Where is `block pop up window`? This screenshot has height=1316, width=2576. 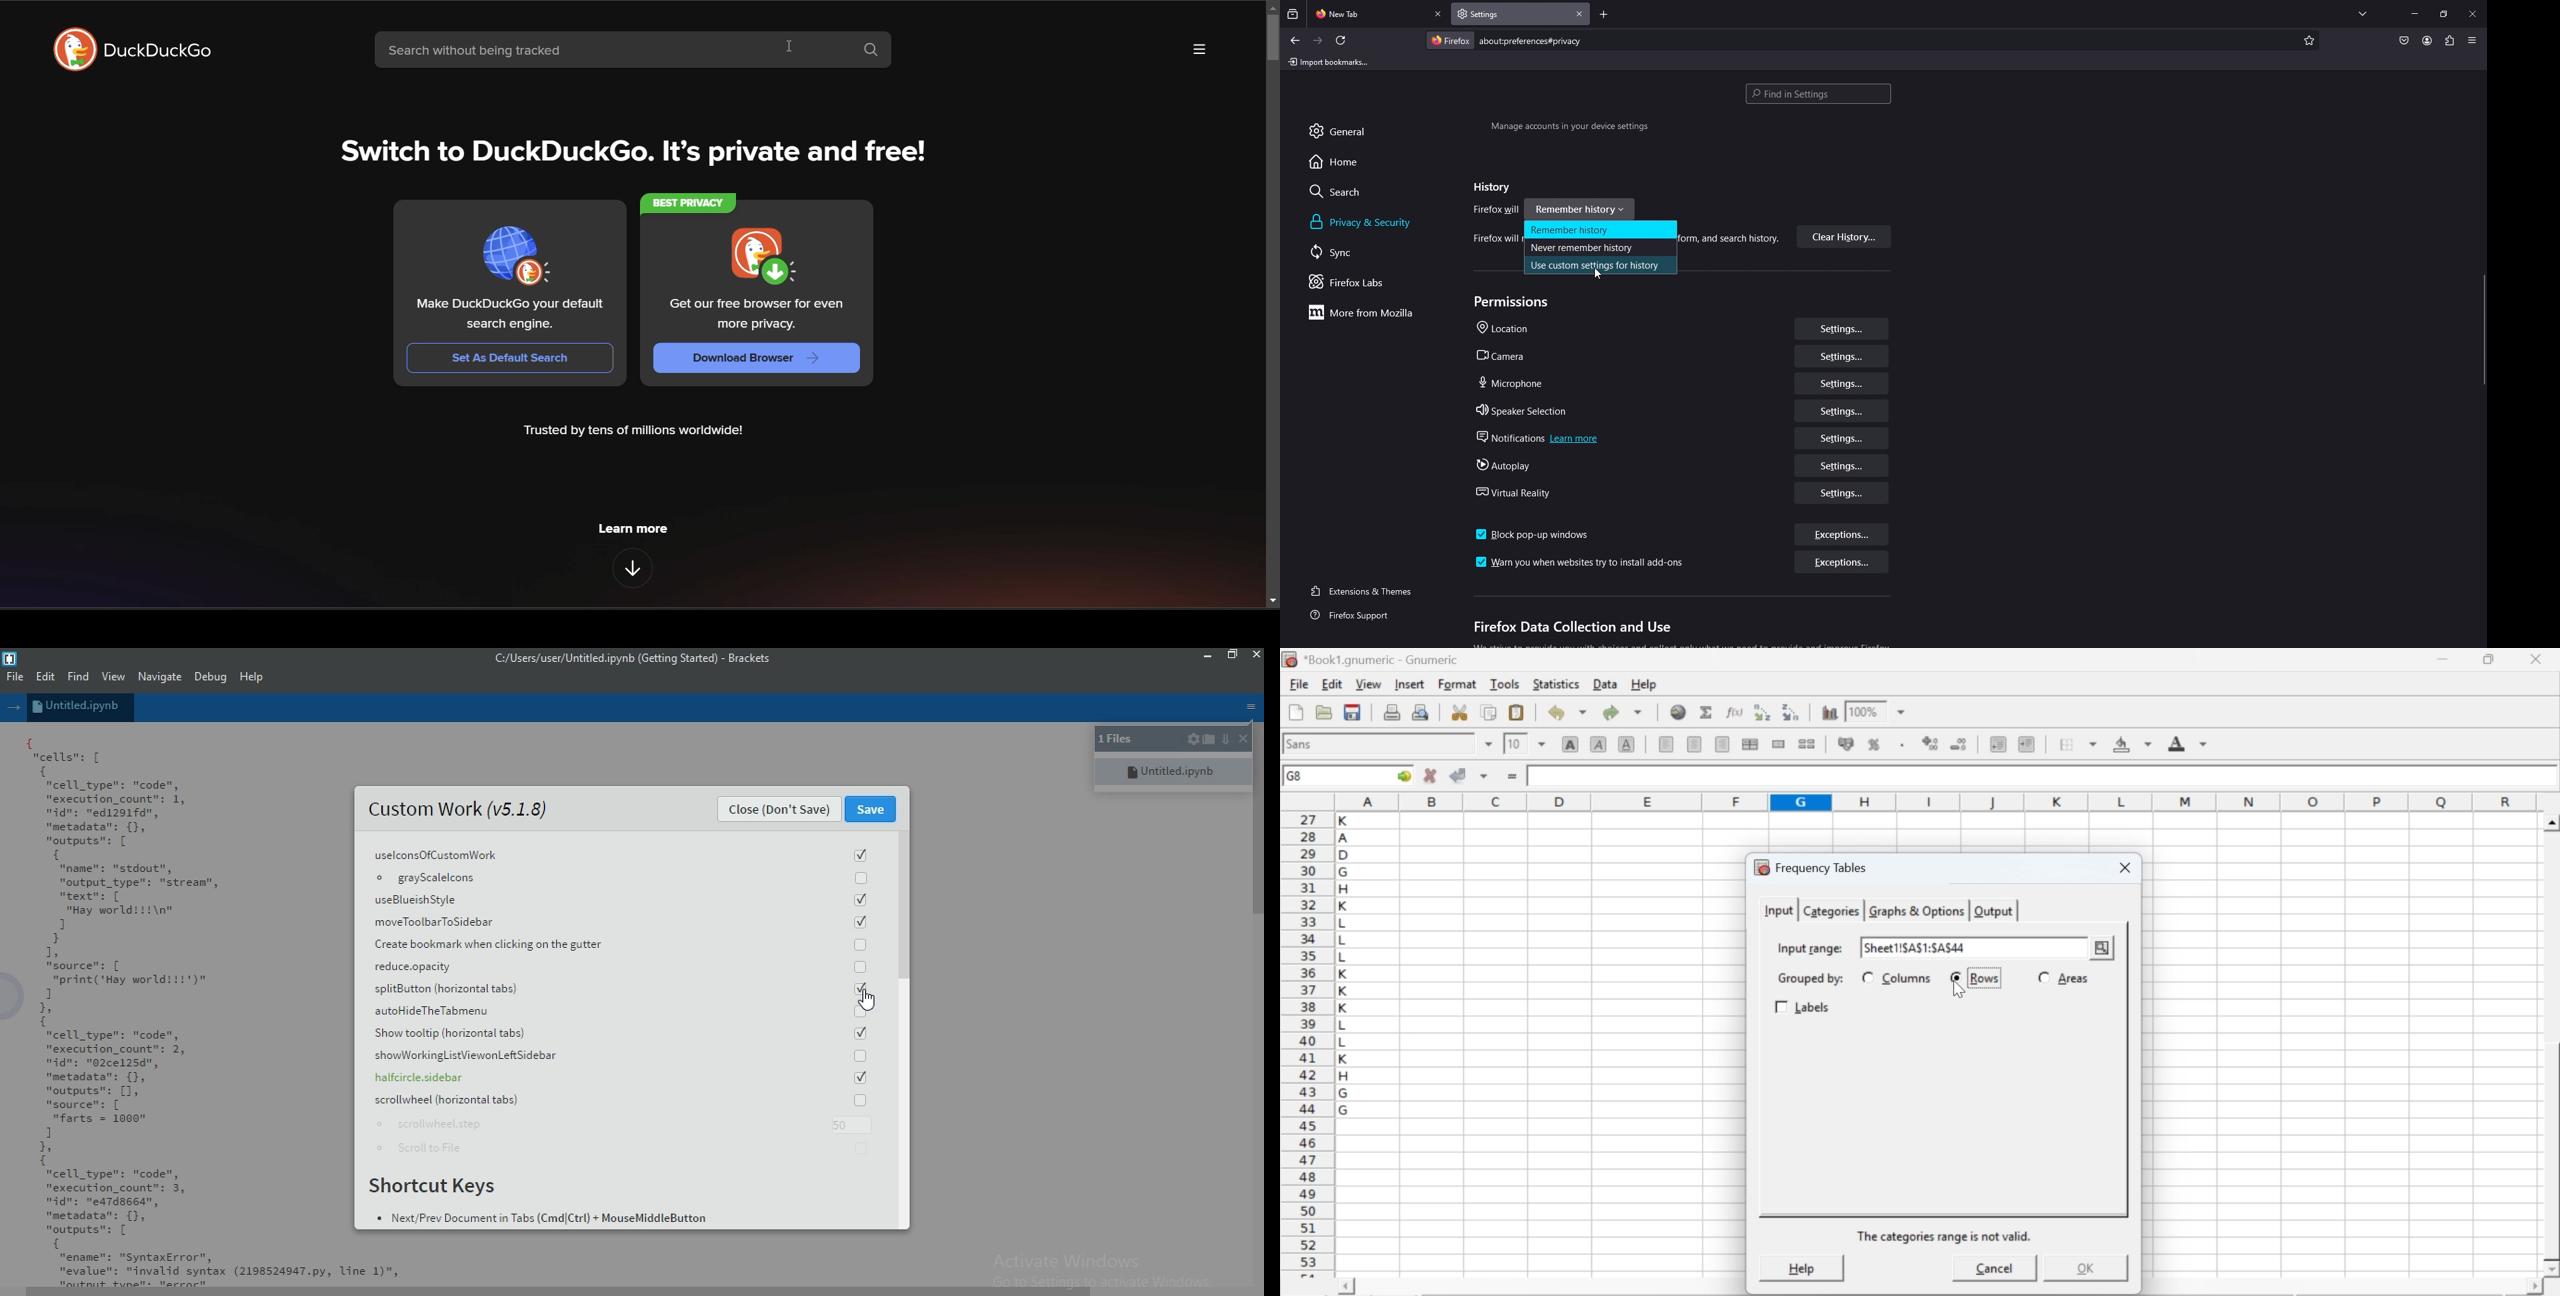
block pop up window is located at coordinates (1534, 535).